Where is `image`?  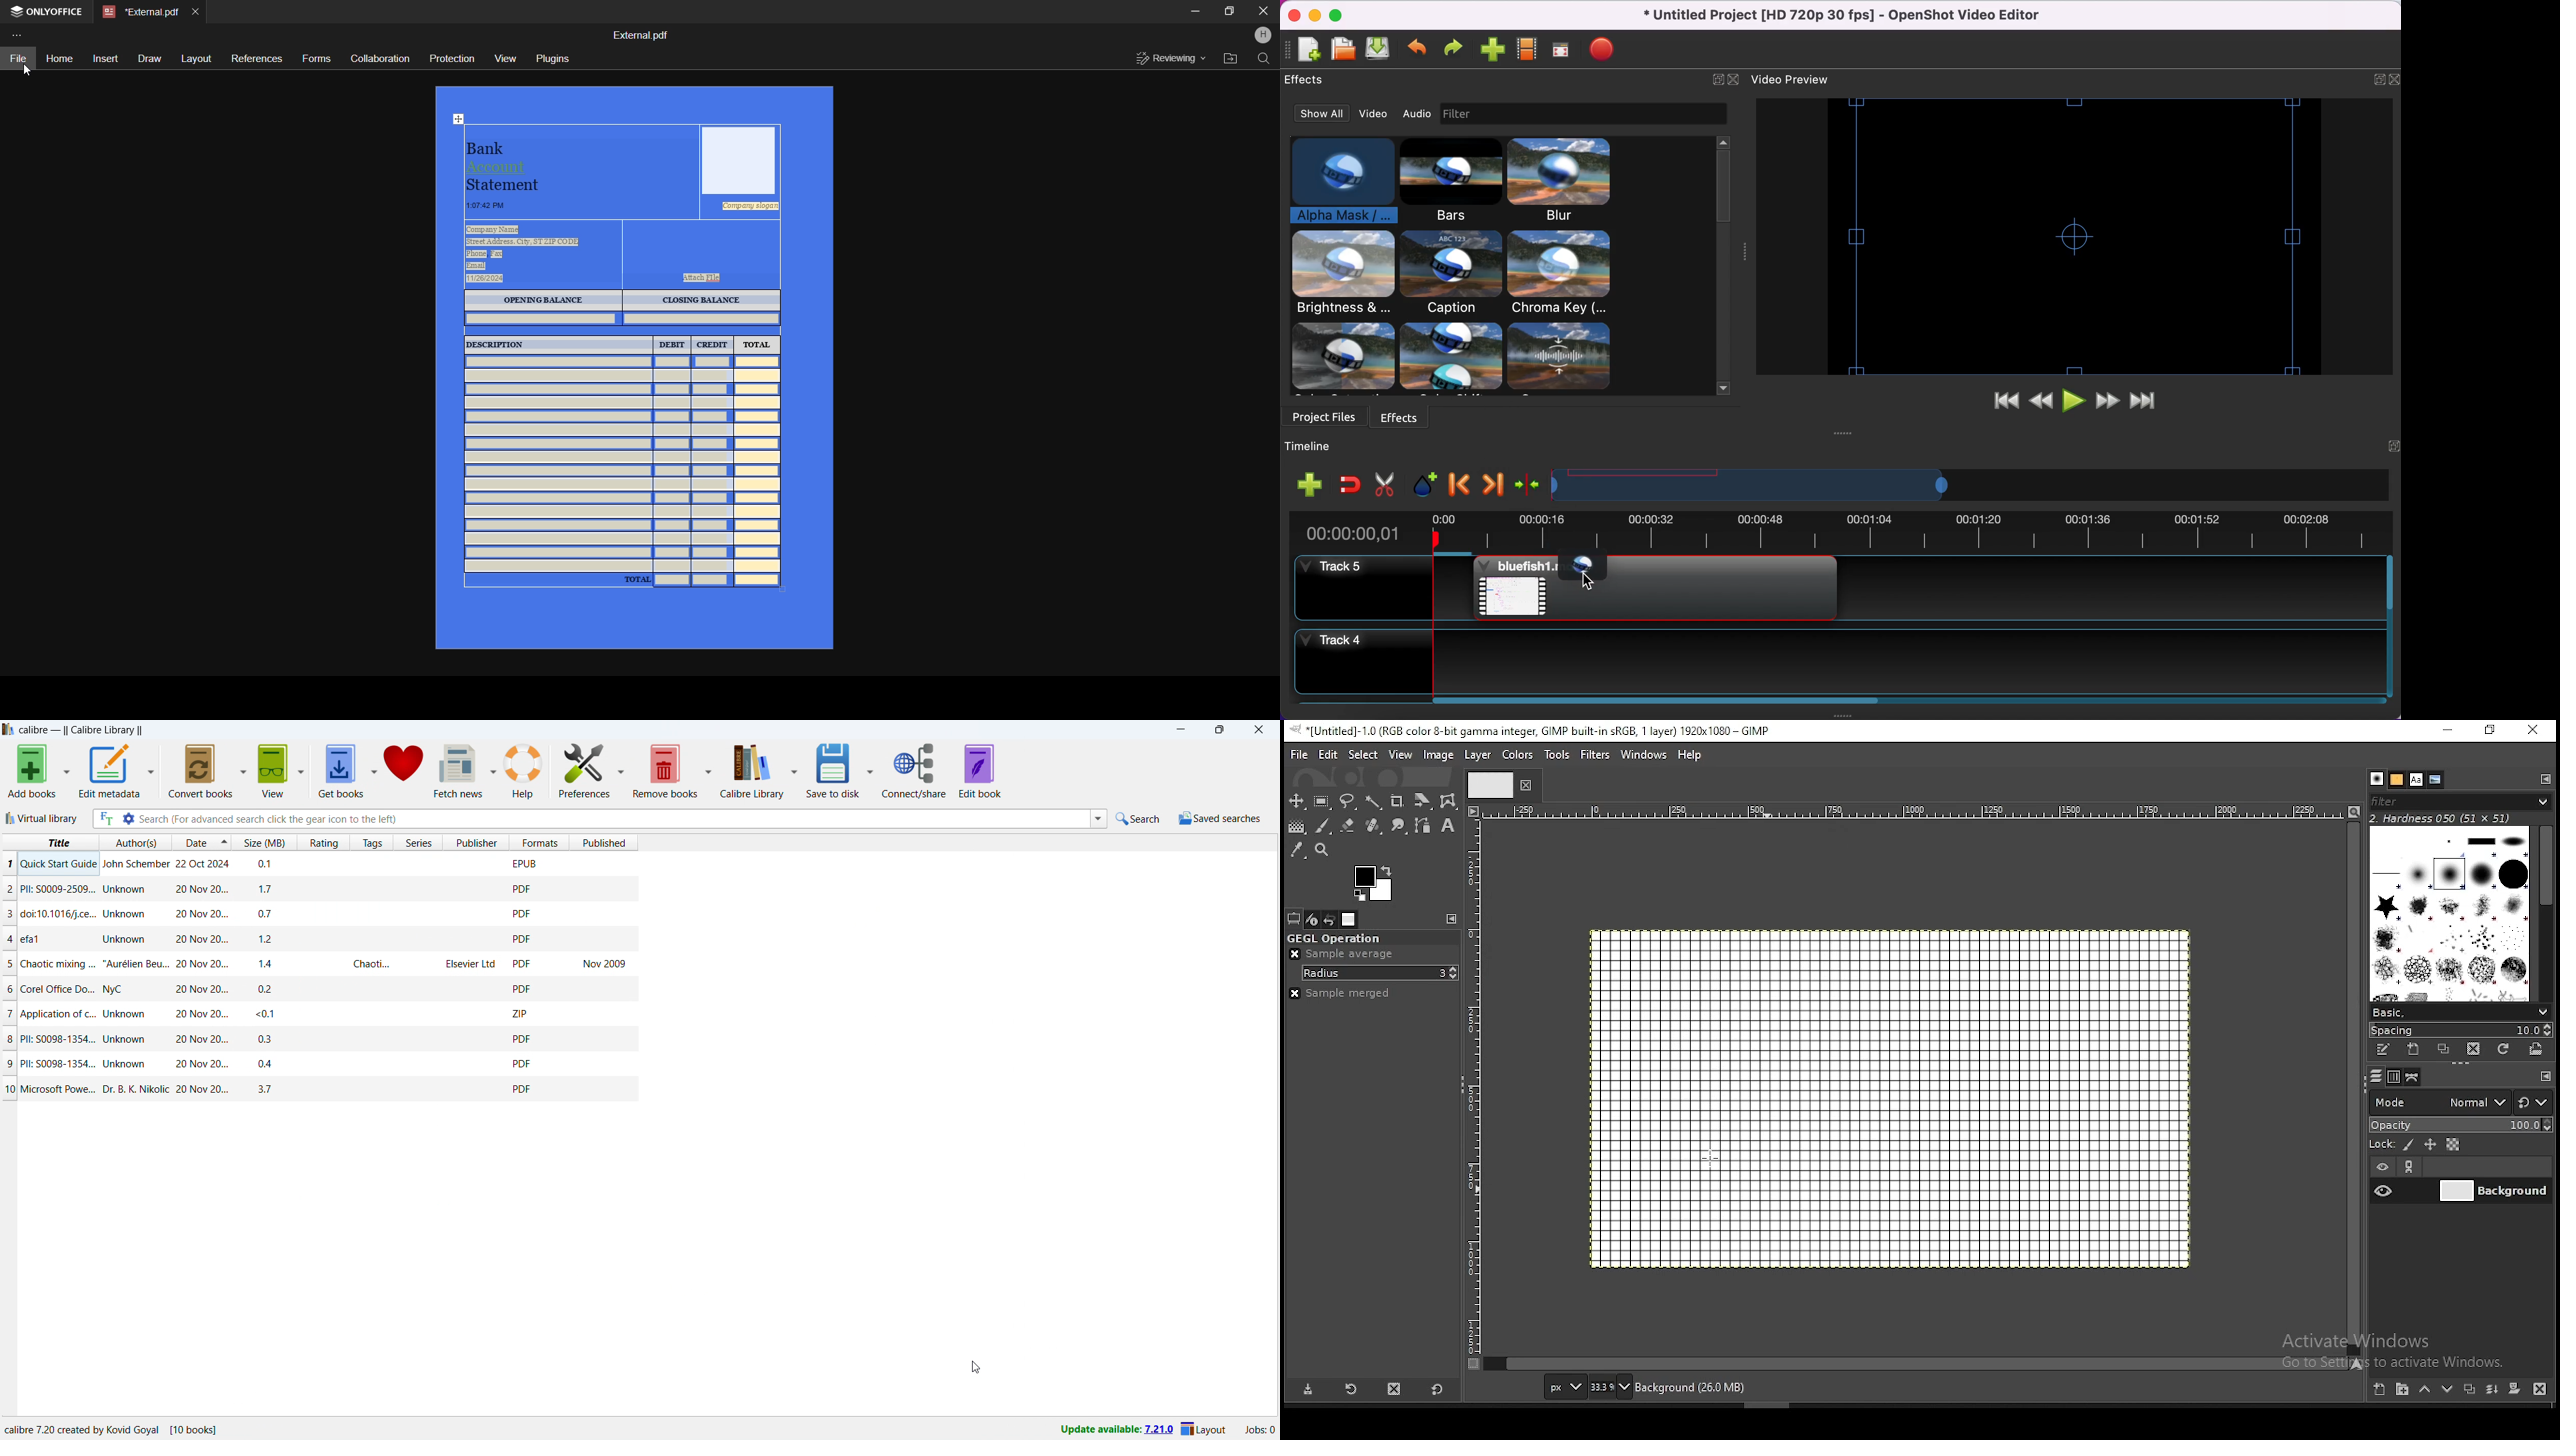
image is located at coordinates (1460, 114).